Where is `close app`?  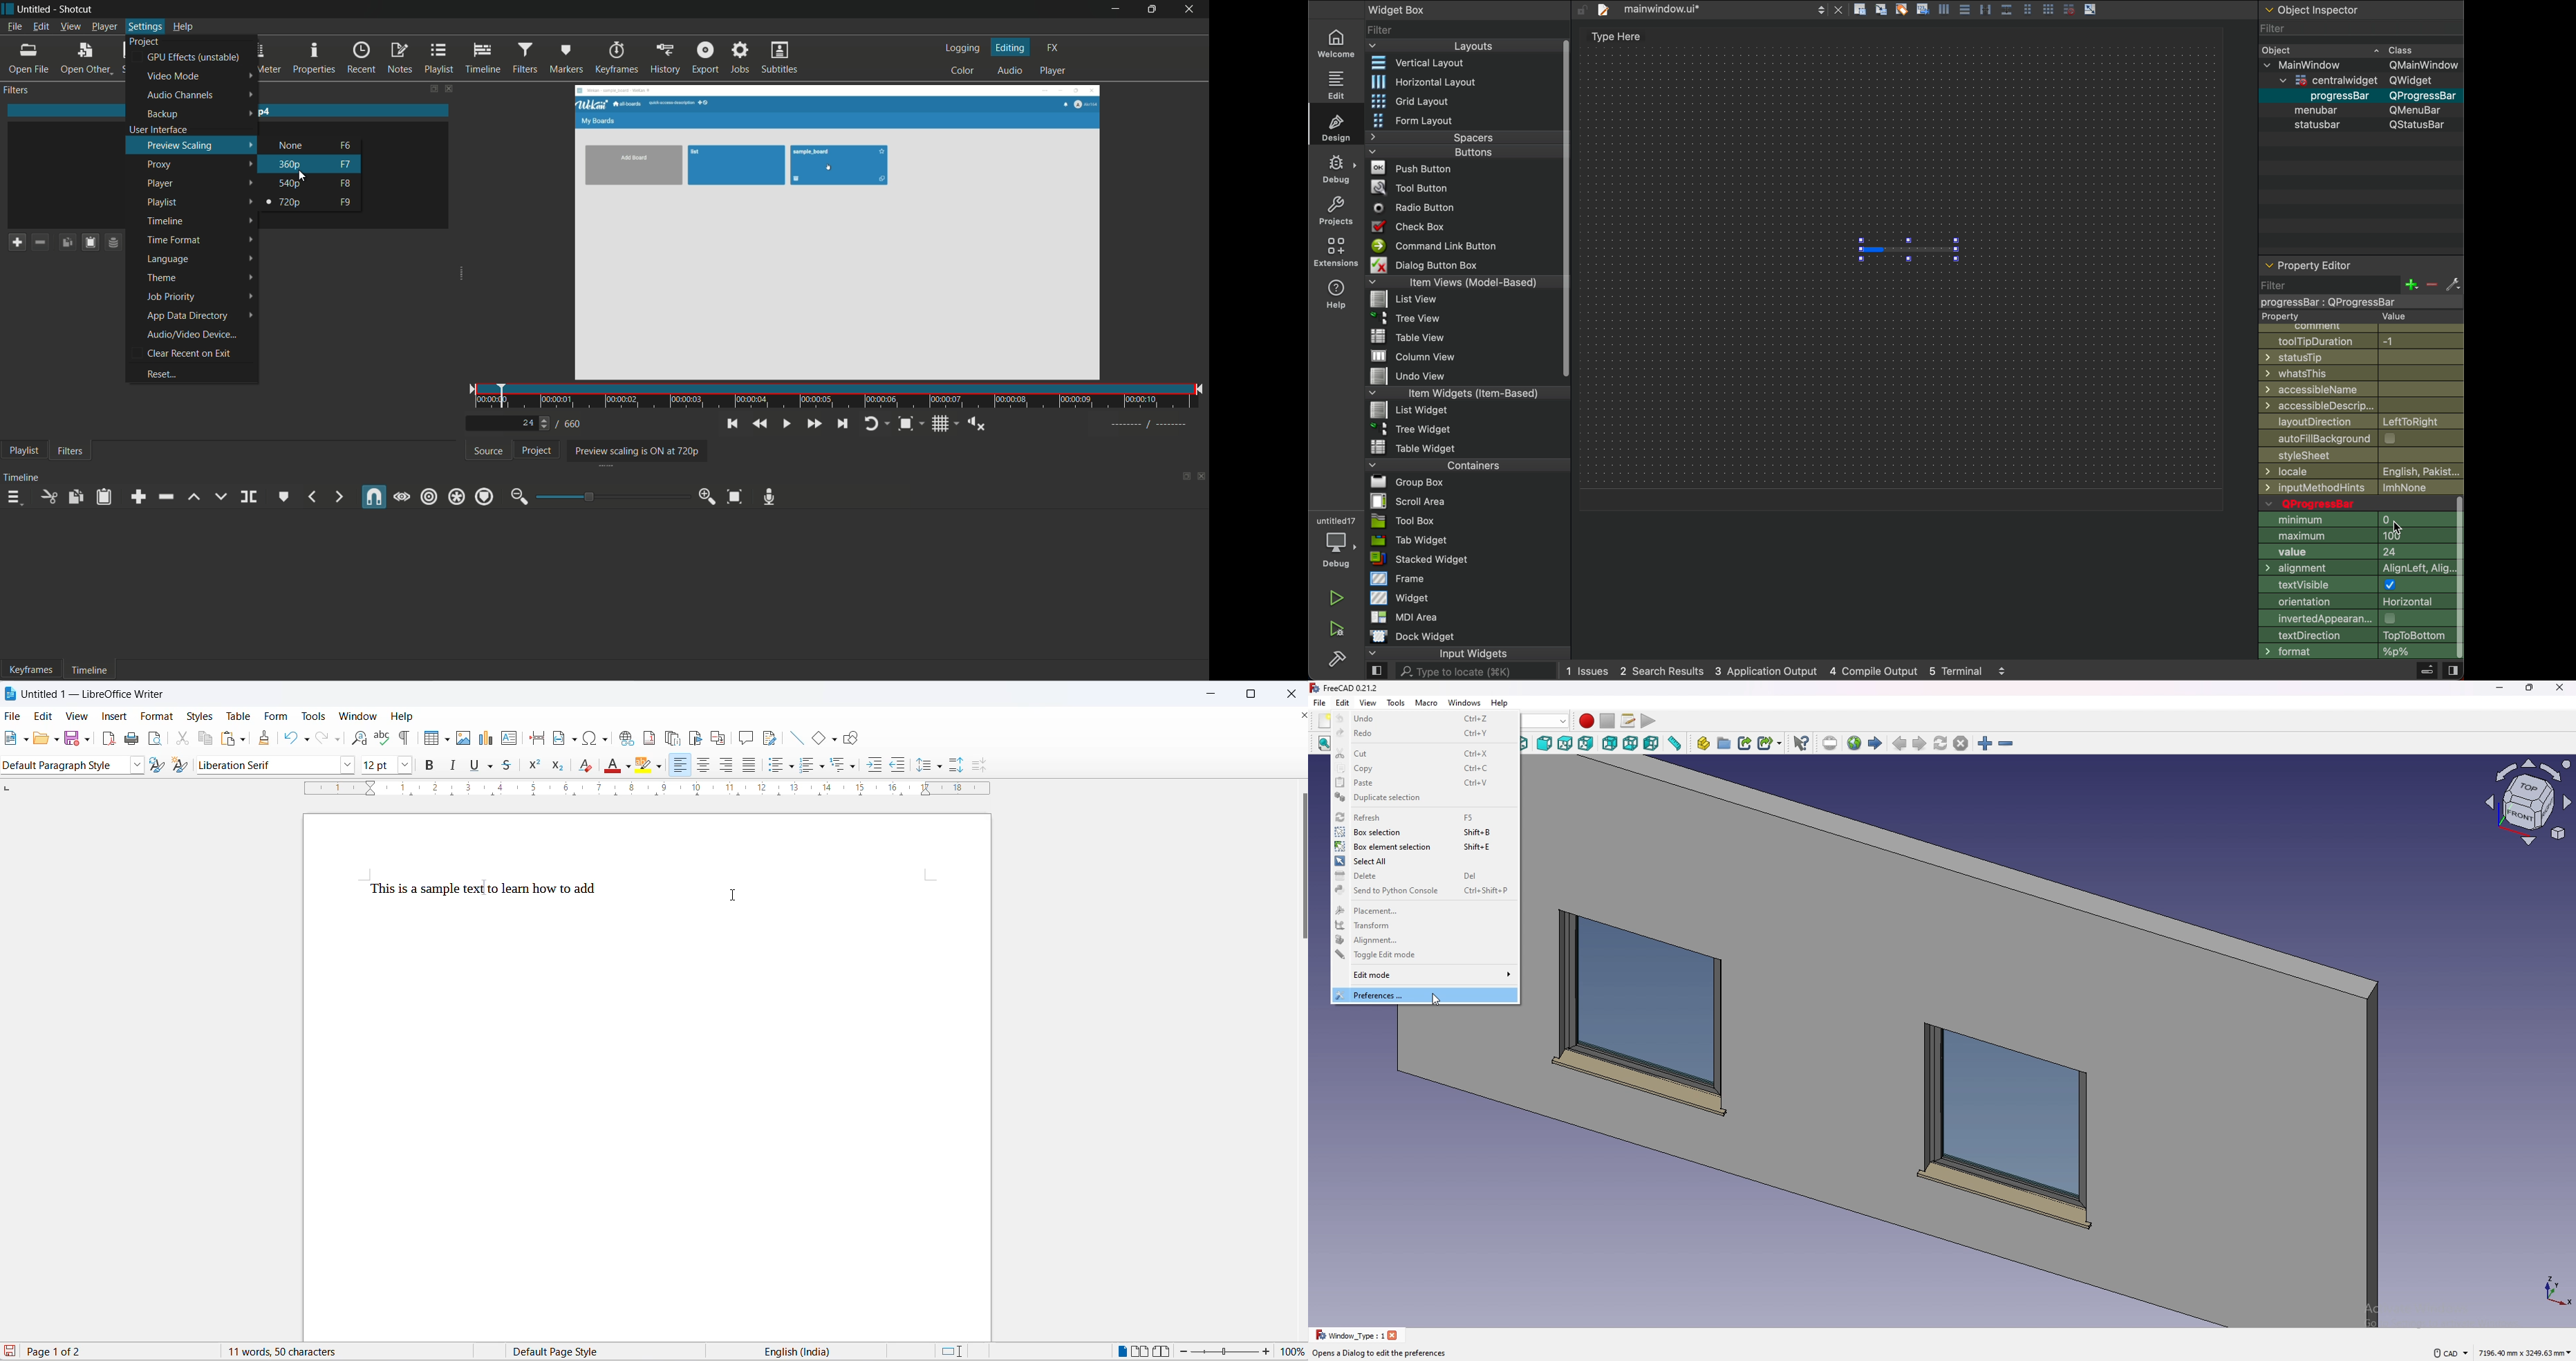
close app is located at coordinates (1191, 9).